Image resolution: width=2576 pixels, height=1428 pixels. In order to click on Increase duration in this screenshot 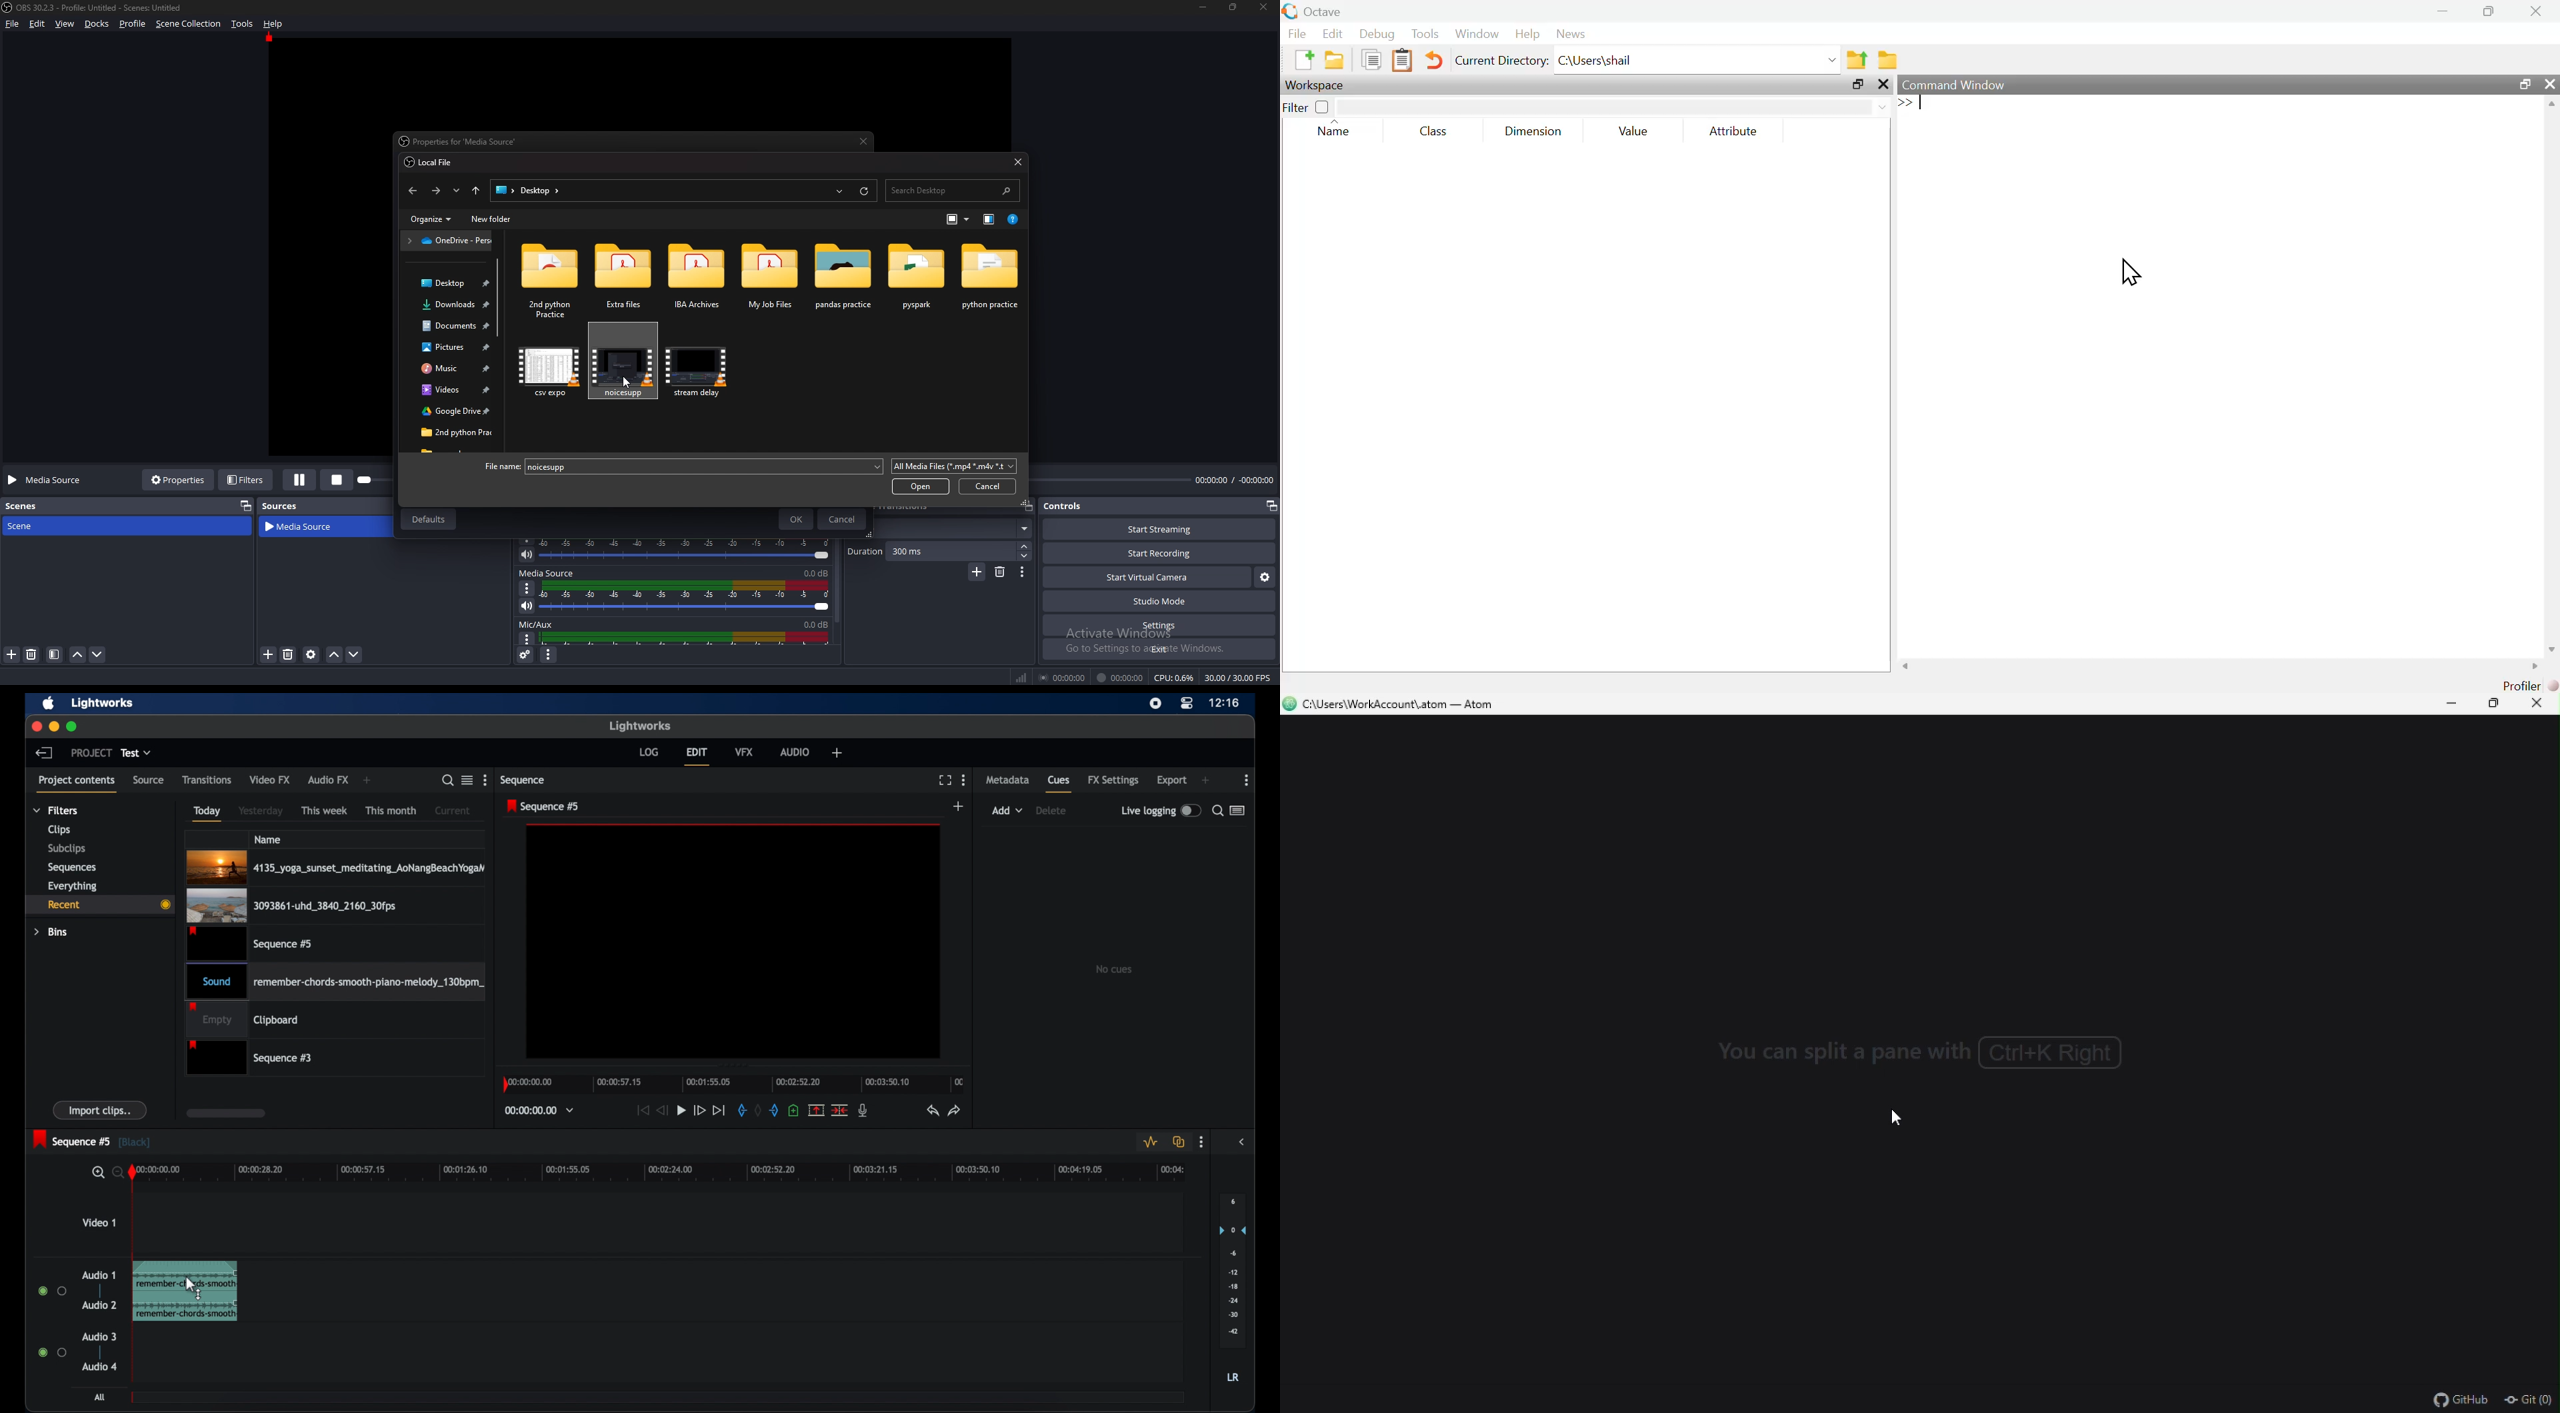, I will do `click(1026, 547)`.